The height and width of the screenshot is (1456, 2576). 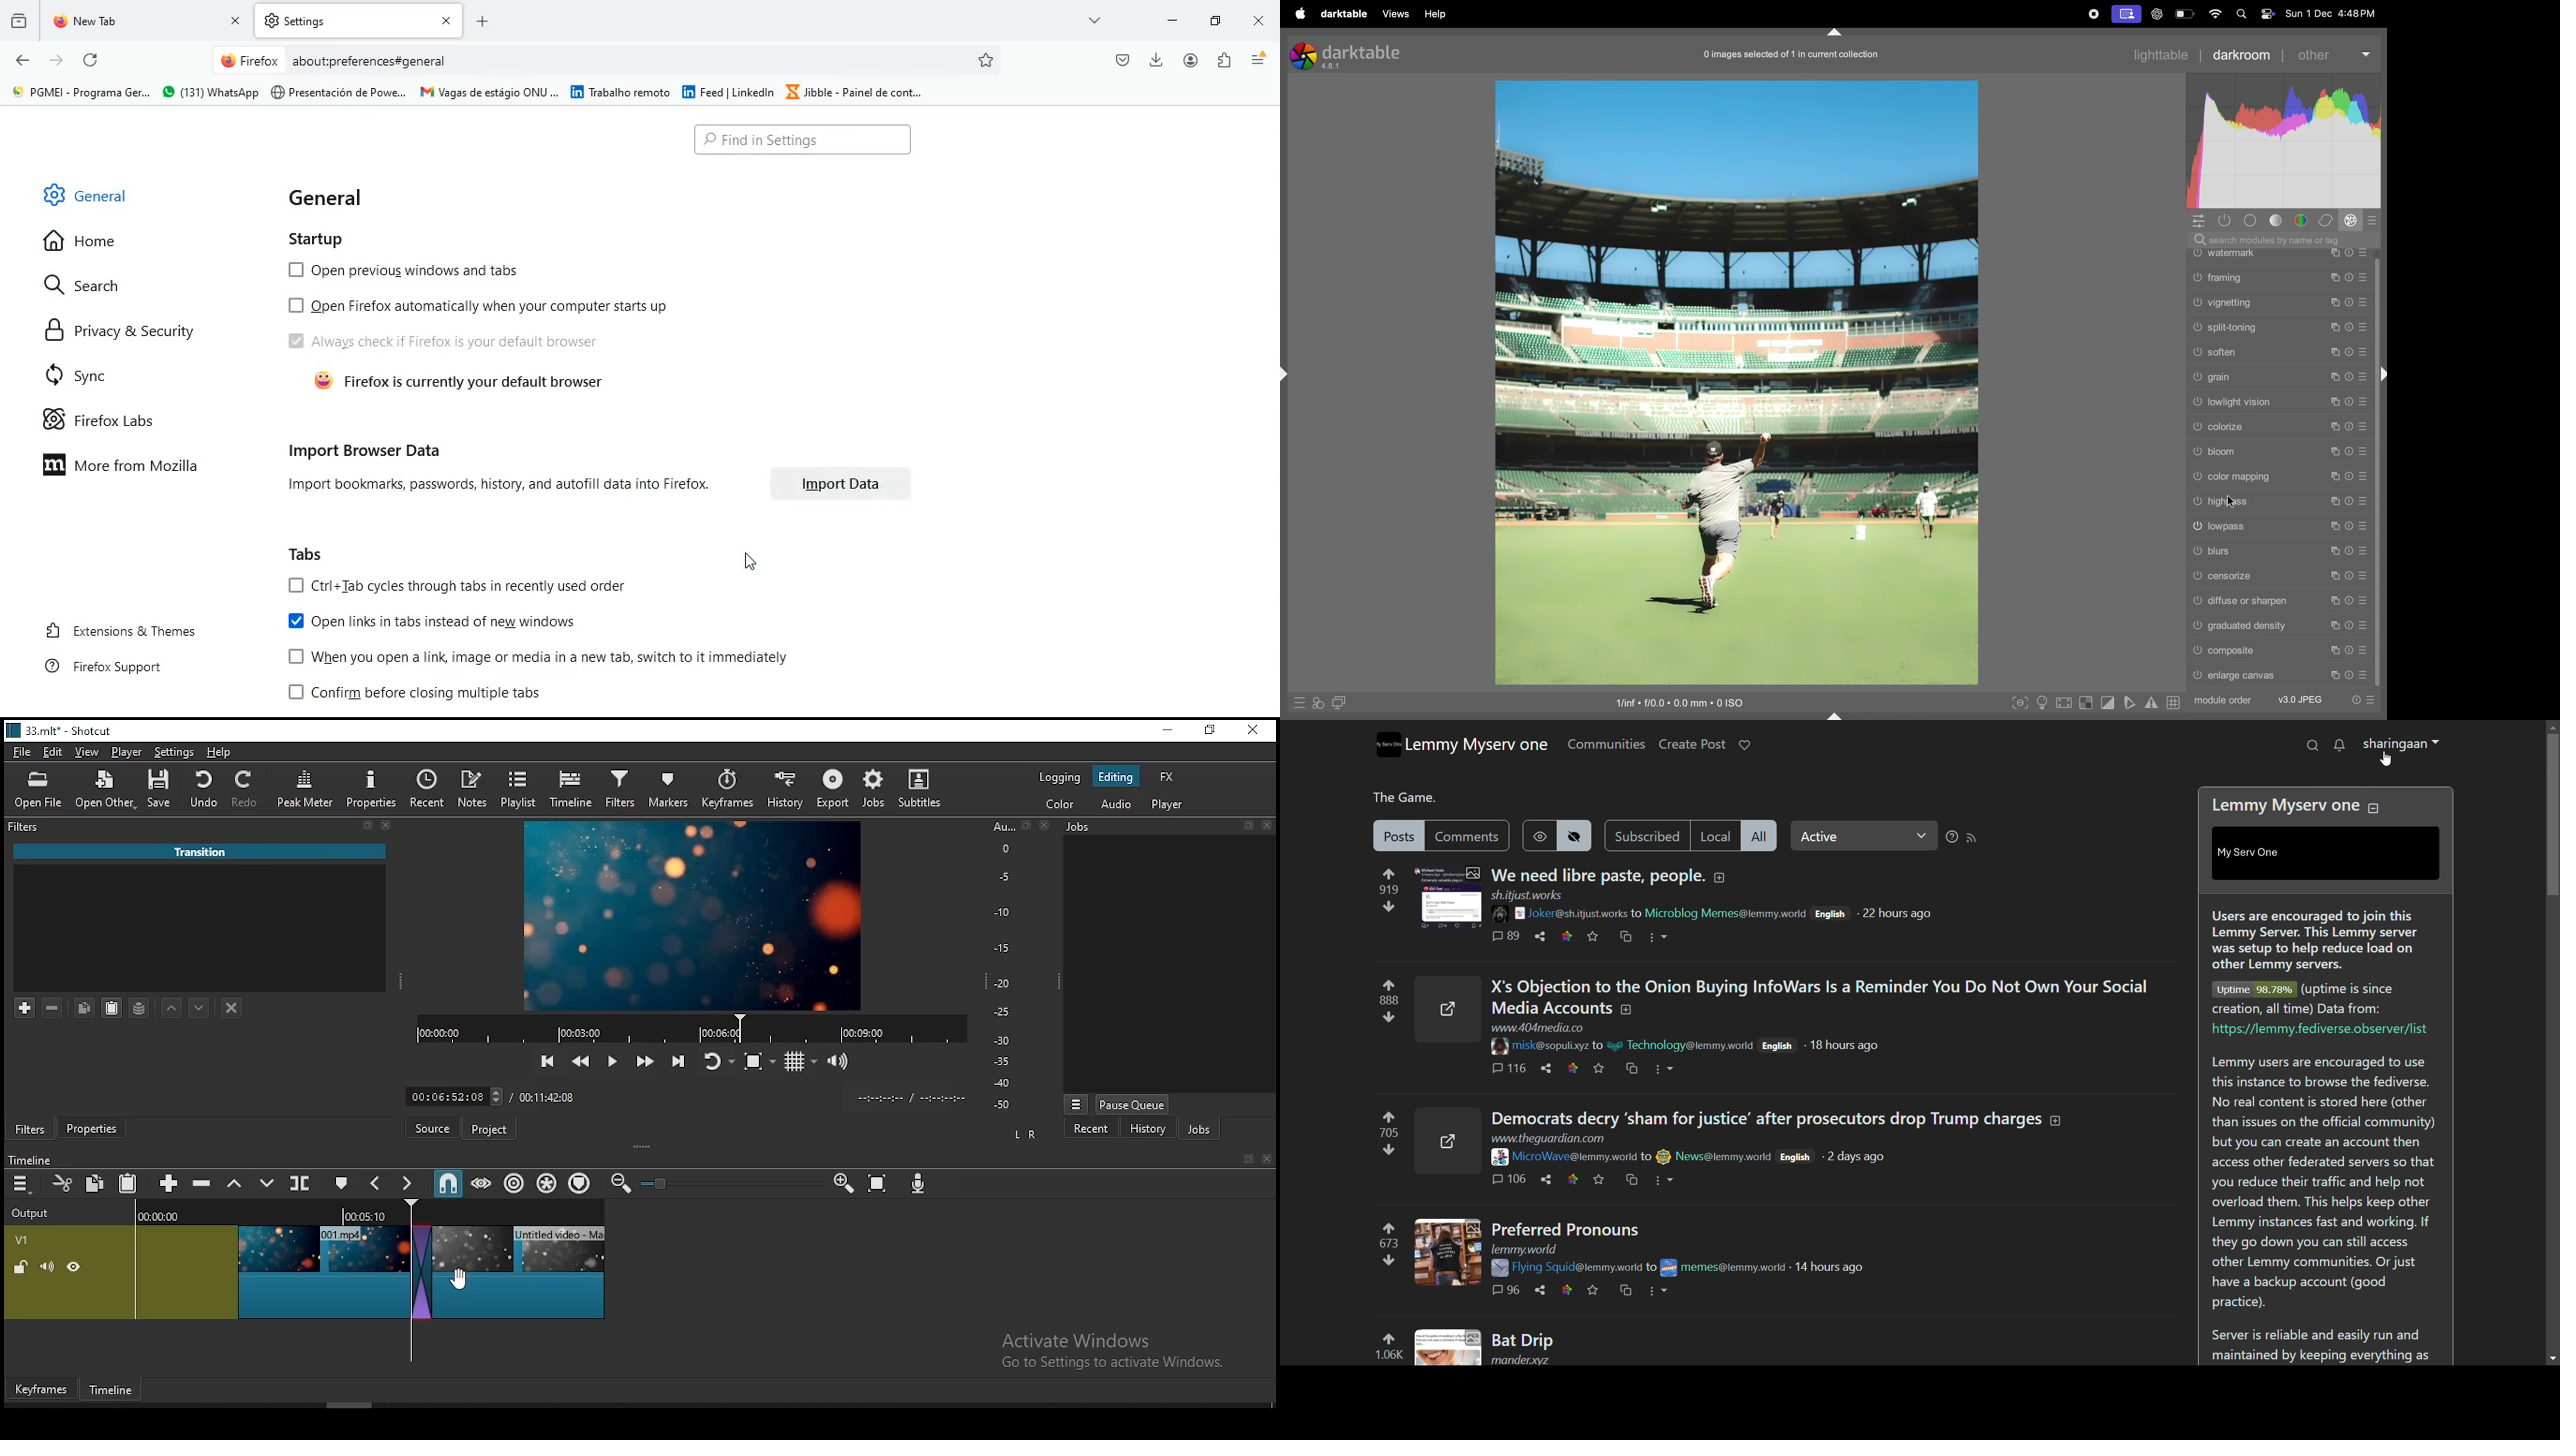 I want to click on poster username, so click(x=1575, y=1158).